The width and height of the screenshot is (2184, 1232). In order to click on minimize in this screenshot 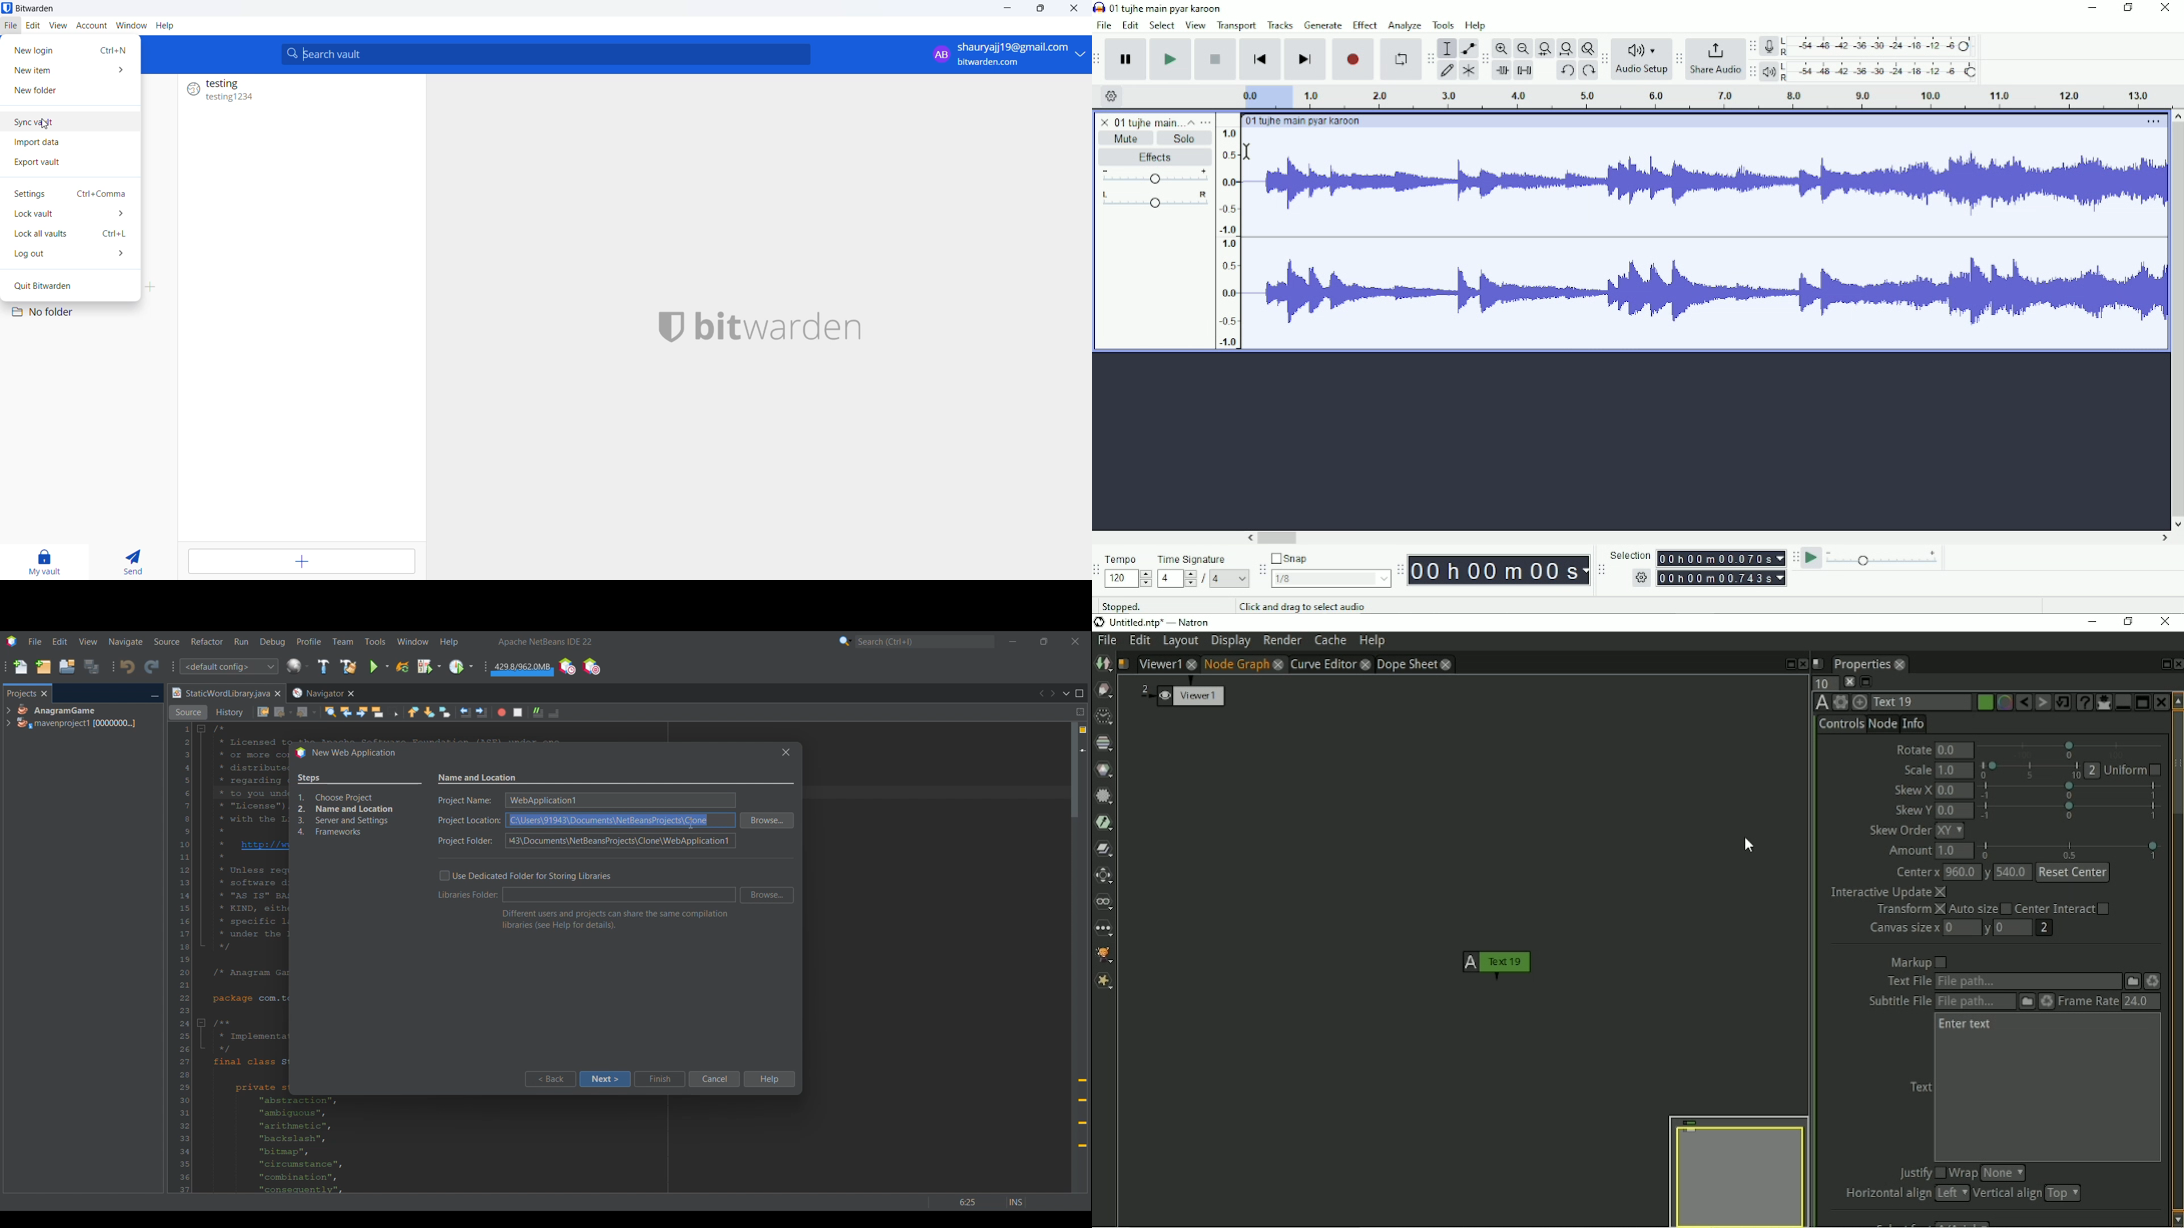, I will do `click(1005, 10)`.